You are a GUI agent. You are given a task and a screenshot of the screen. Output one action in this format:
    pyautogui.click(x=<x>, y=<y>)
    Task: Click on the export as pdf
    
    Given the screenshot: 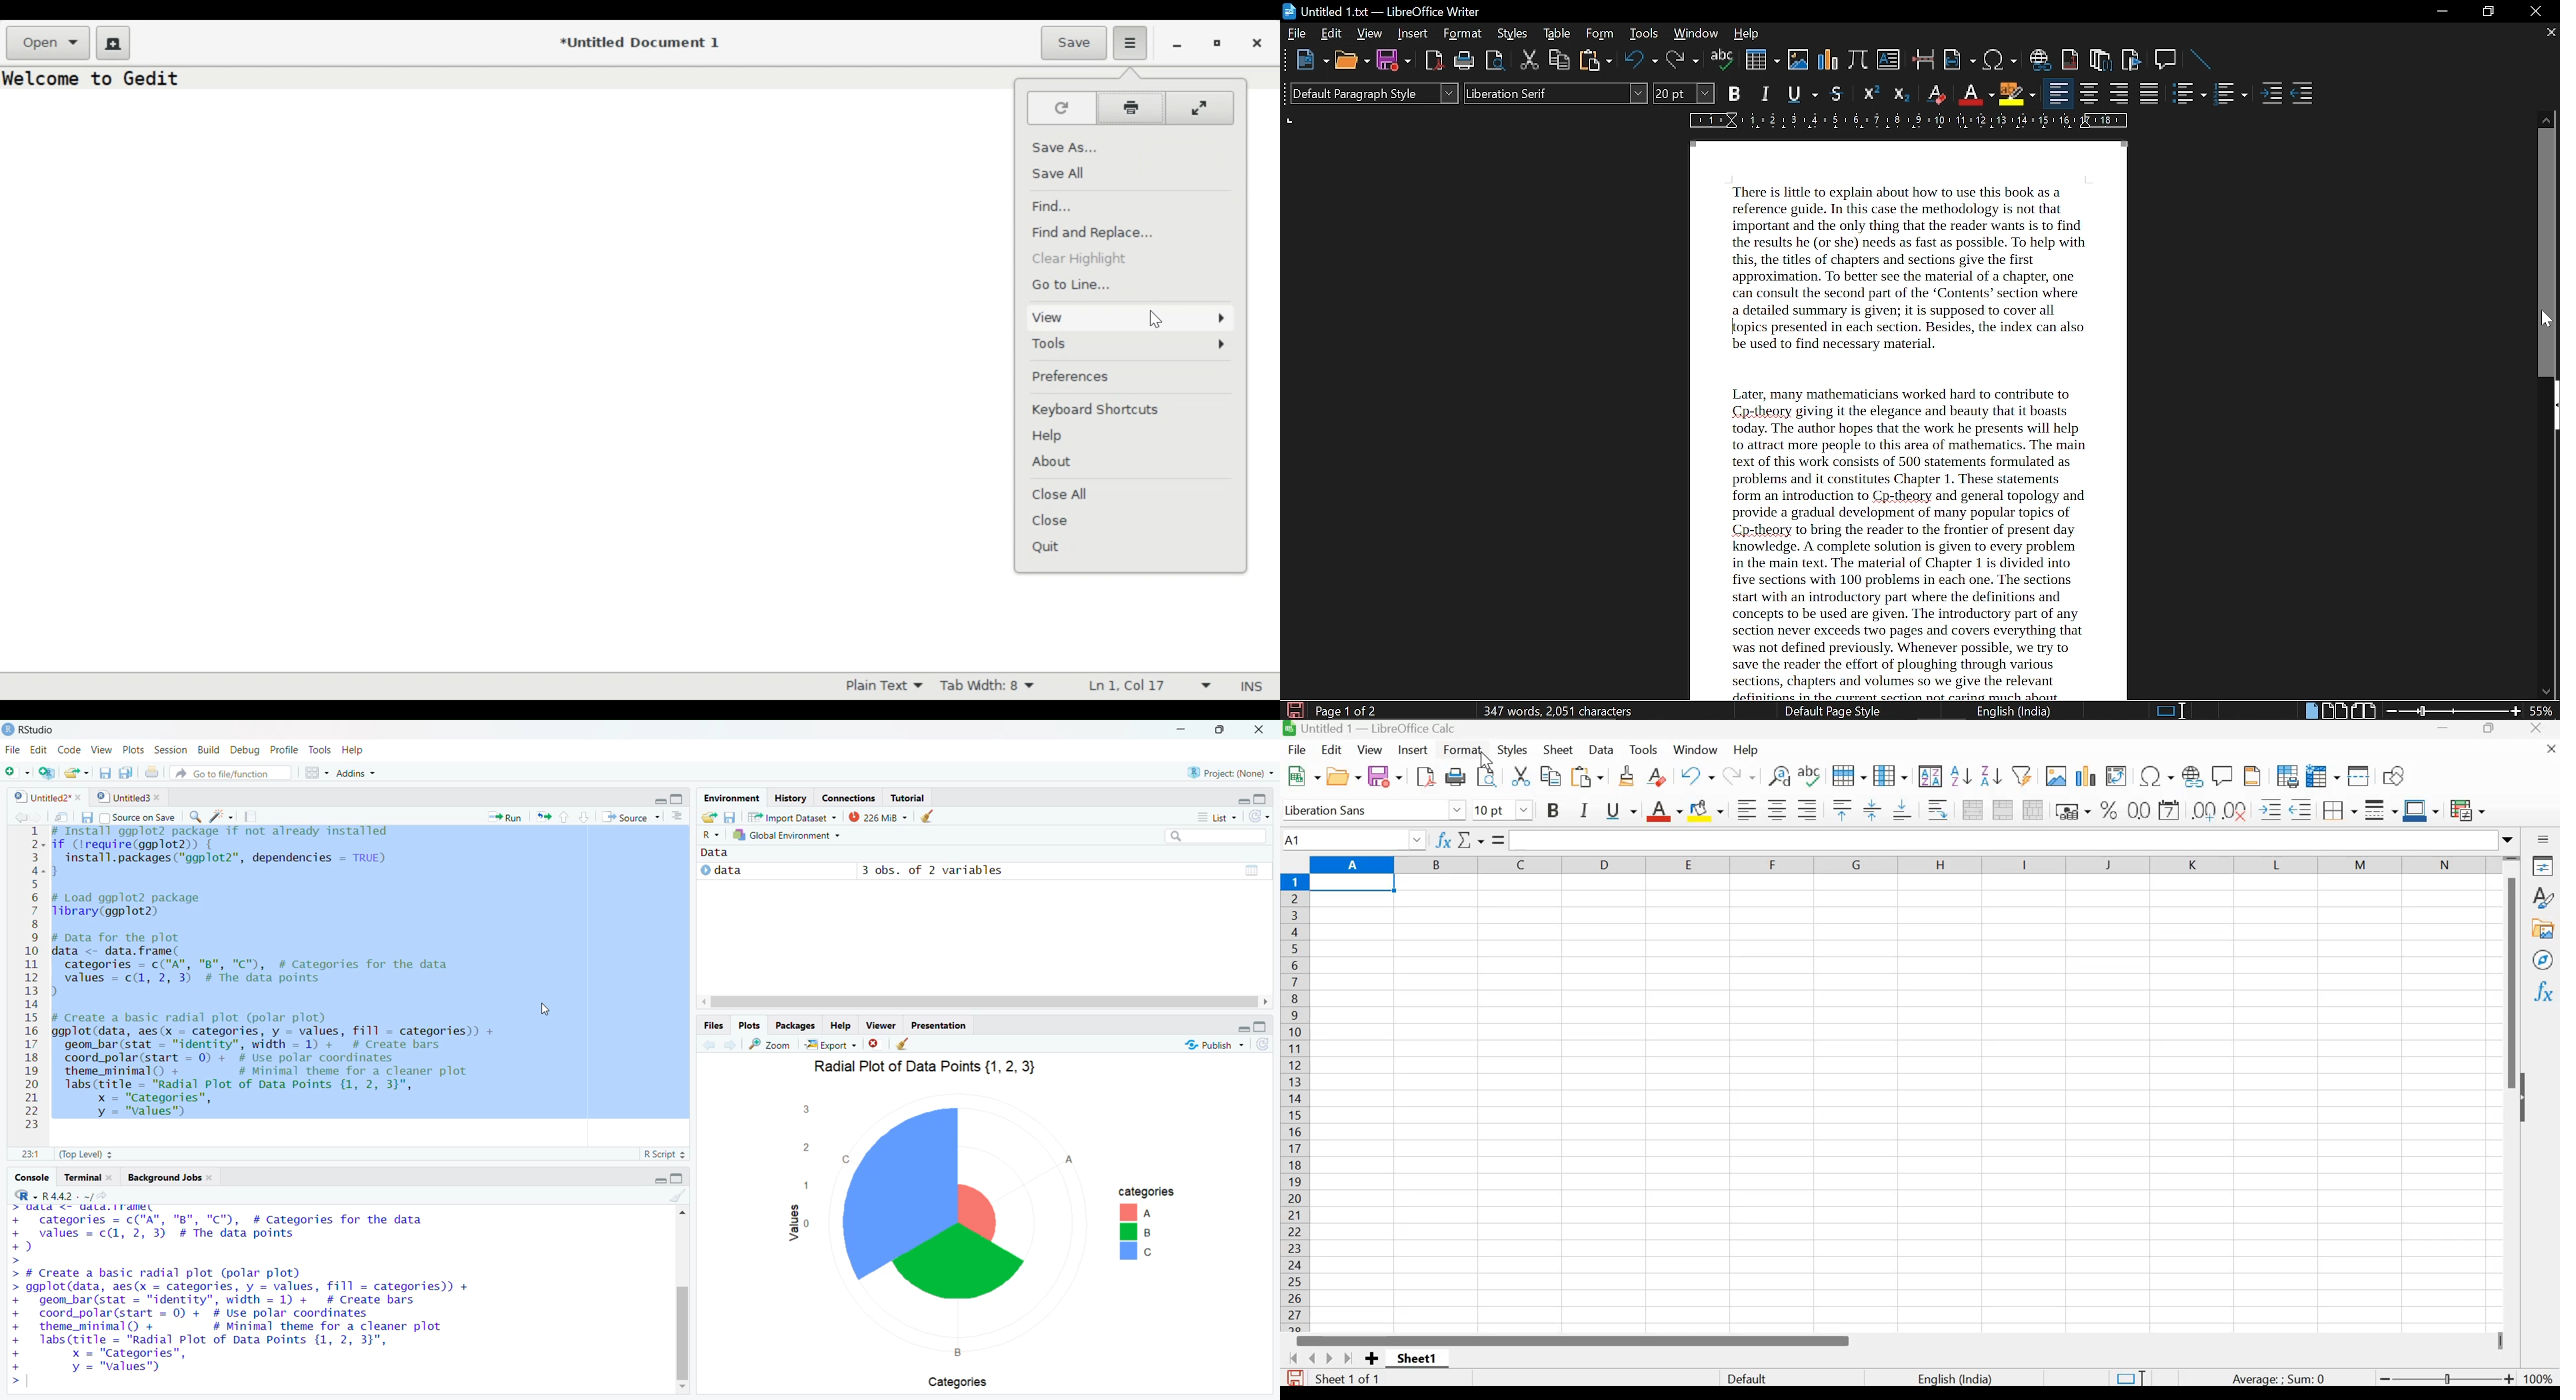 What is the action you would take?
    pyautogui.click(x=1430, y=62)
    